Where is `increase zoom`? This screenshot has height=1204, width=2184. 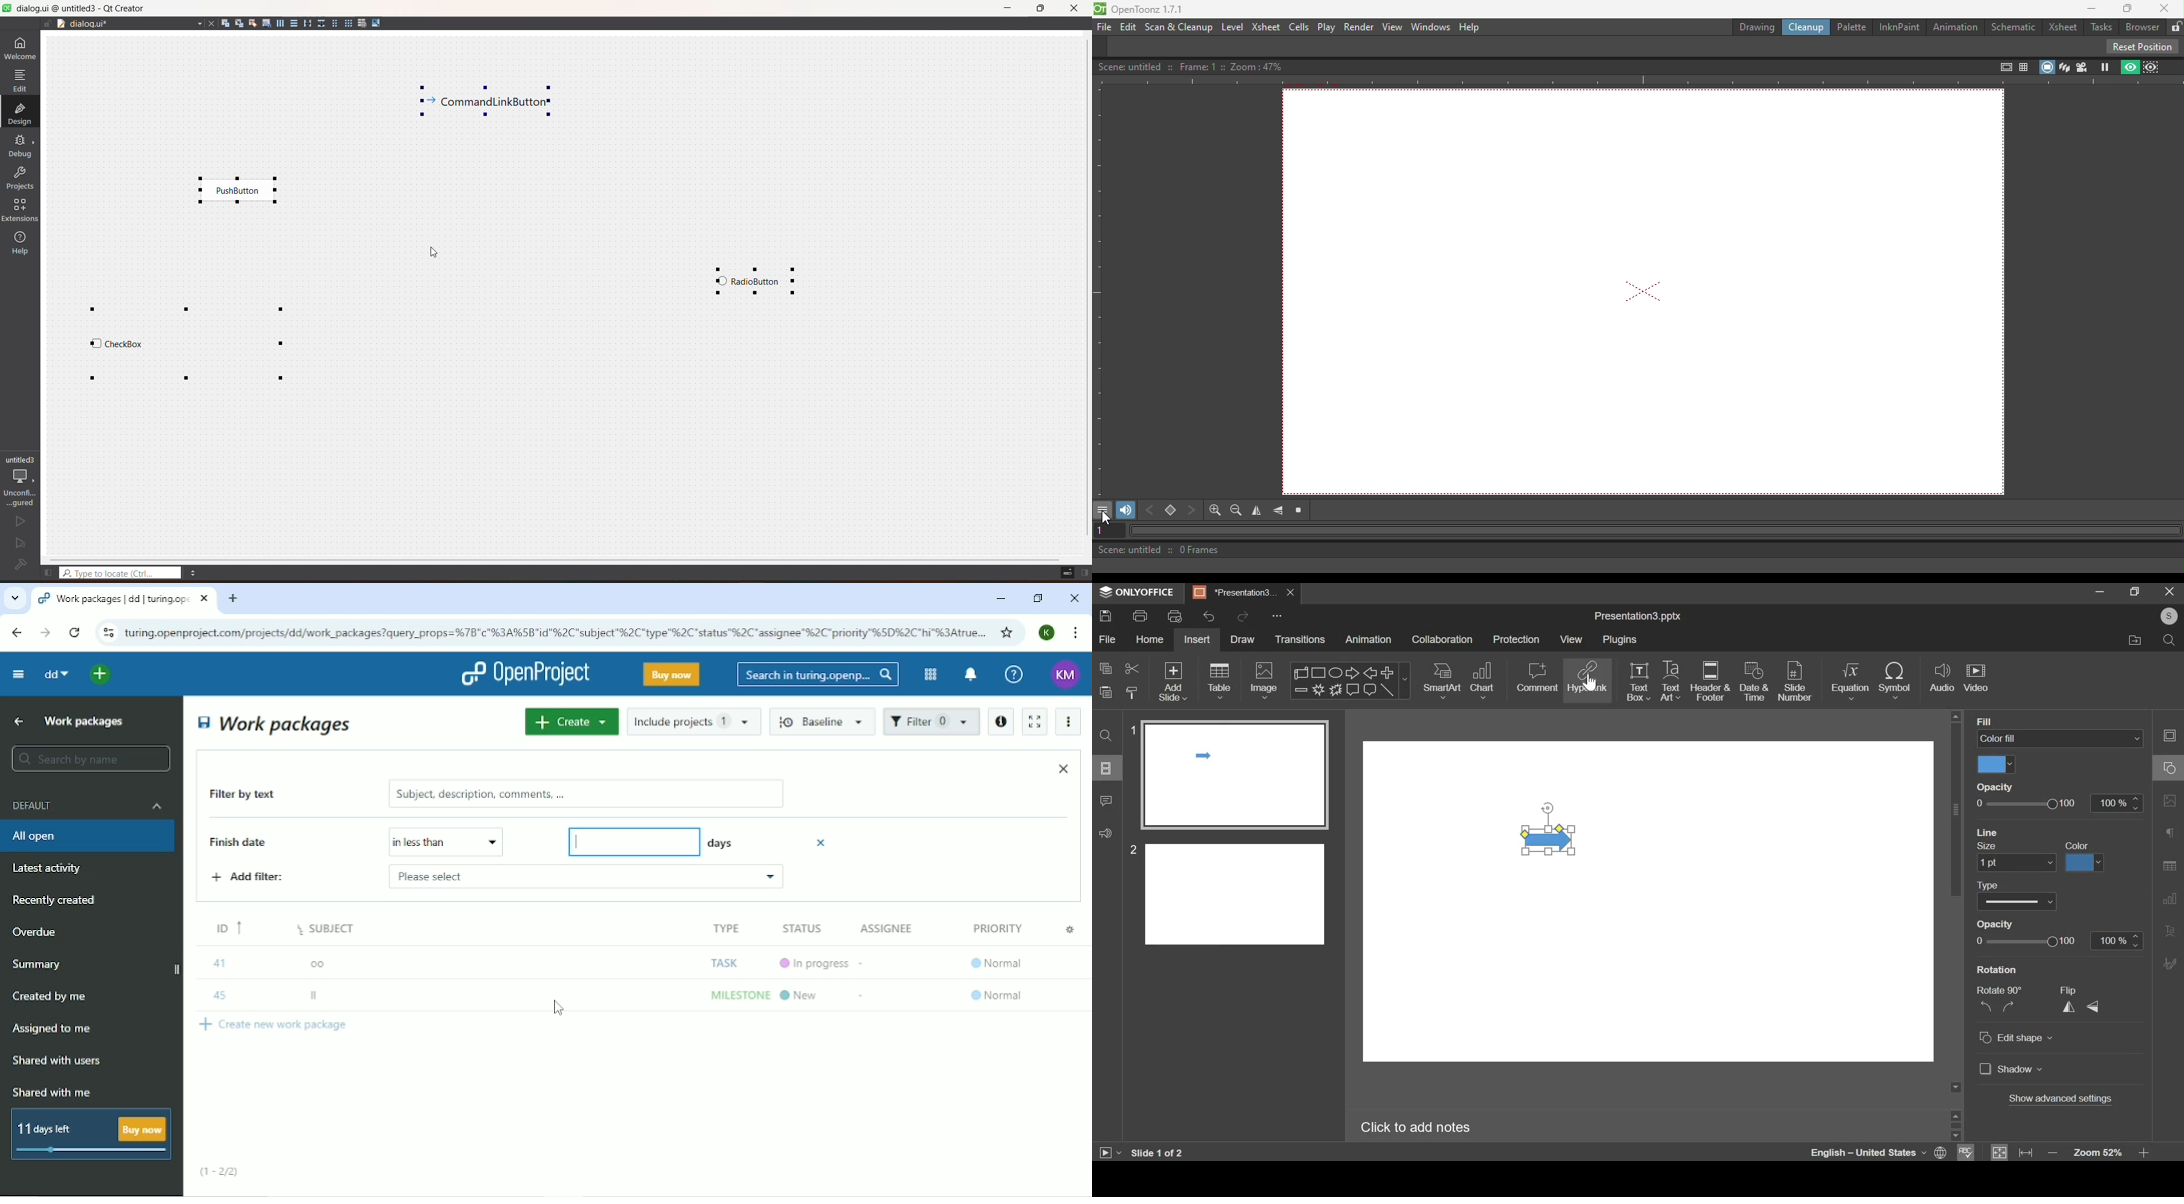 increase zoom is located at coordinates (2144, 1154).